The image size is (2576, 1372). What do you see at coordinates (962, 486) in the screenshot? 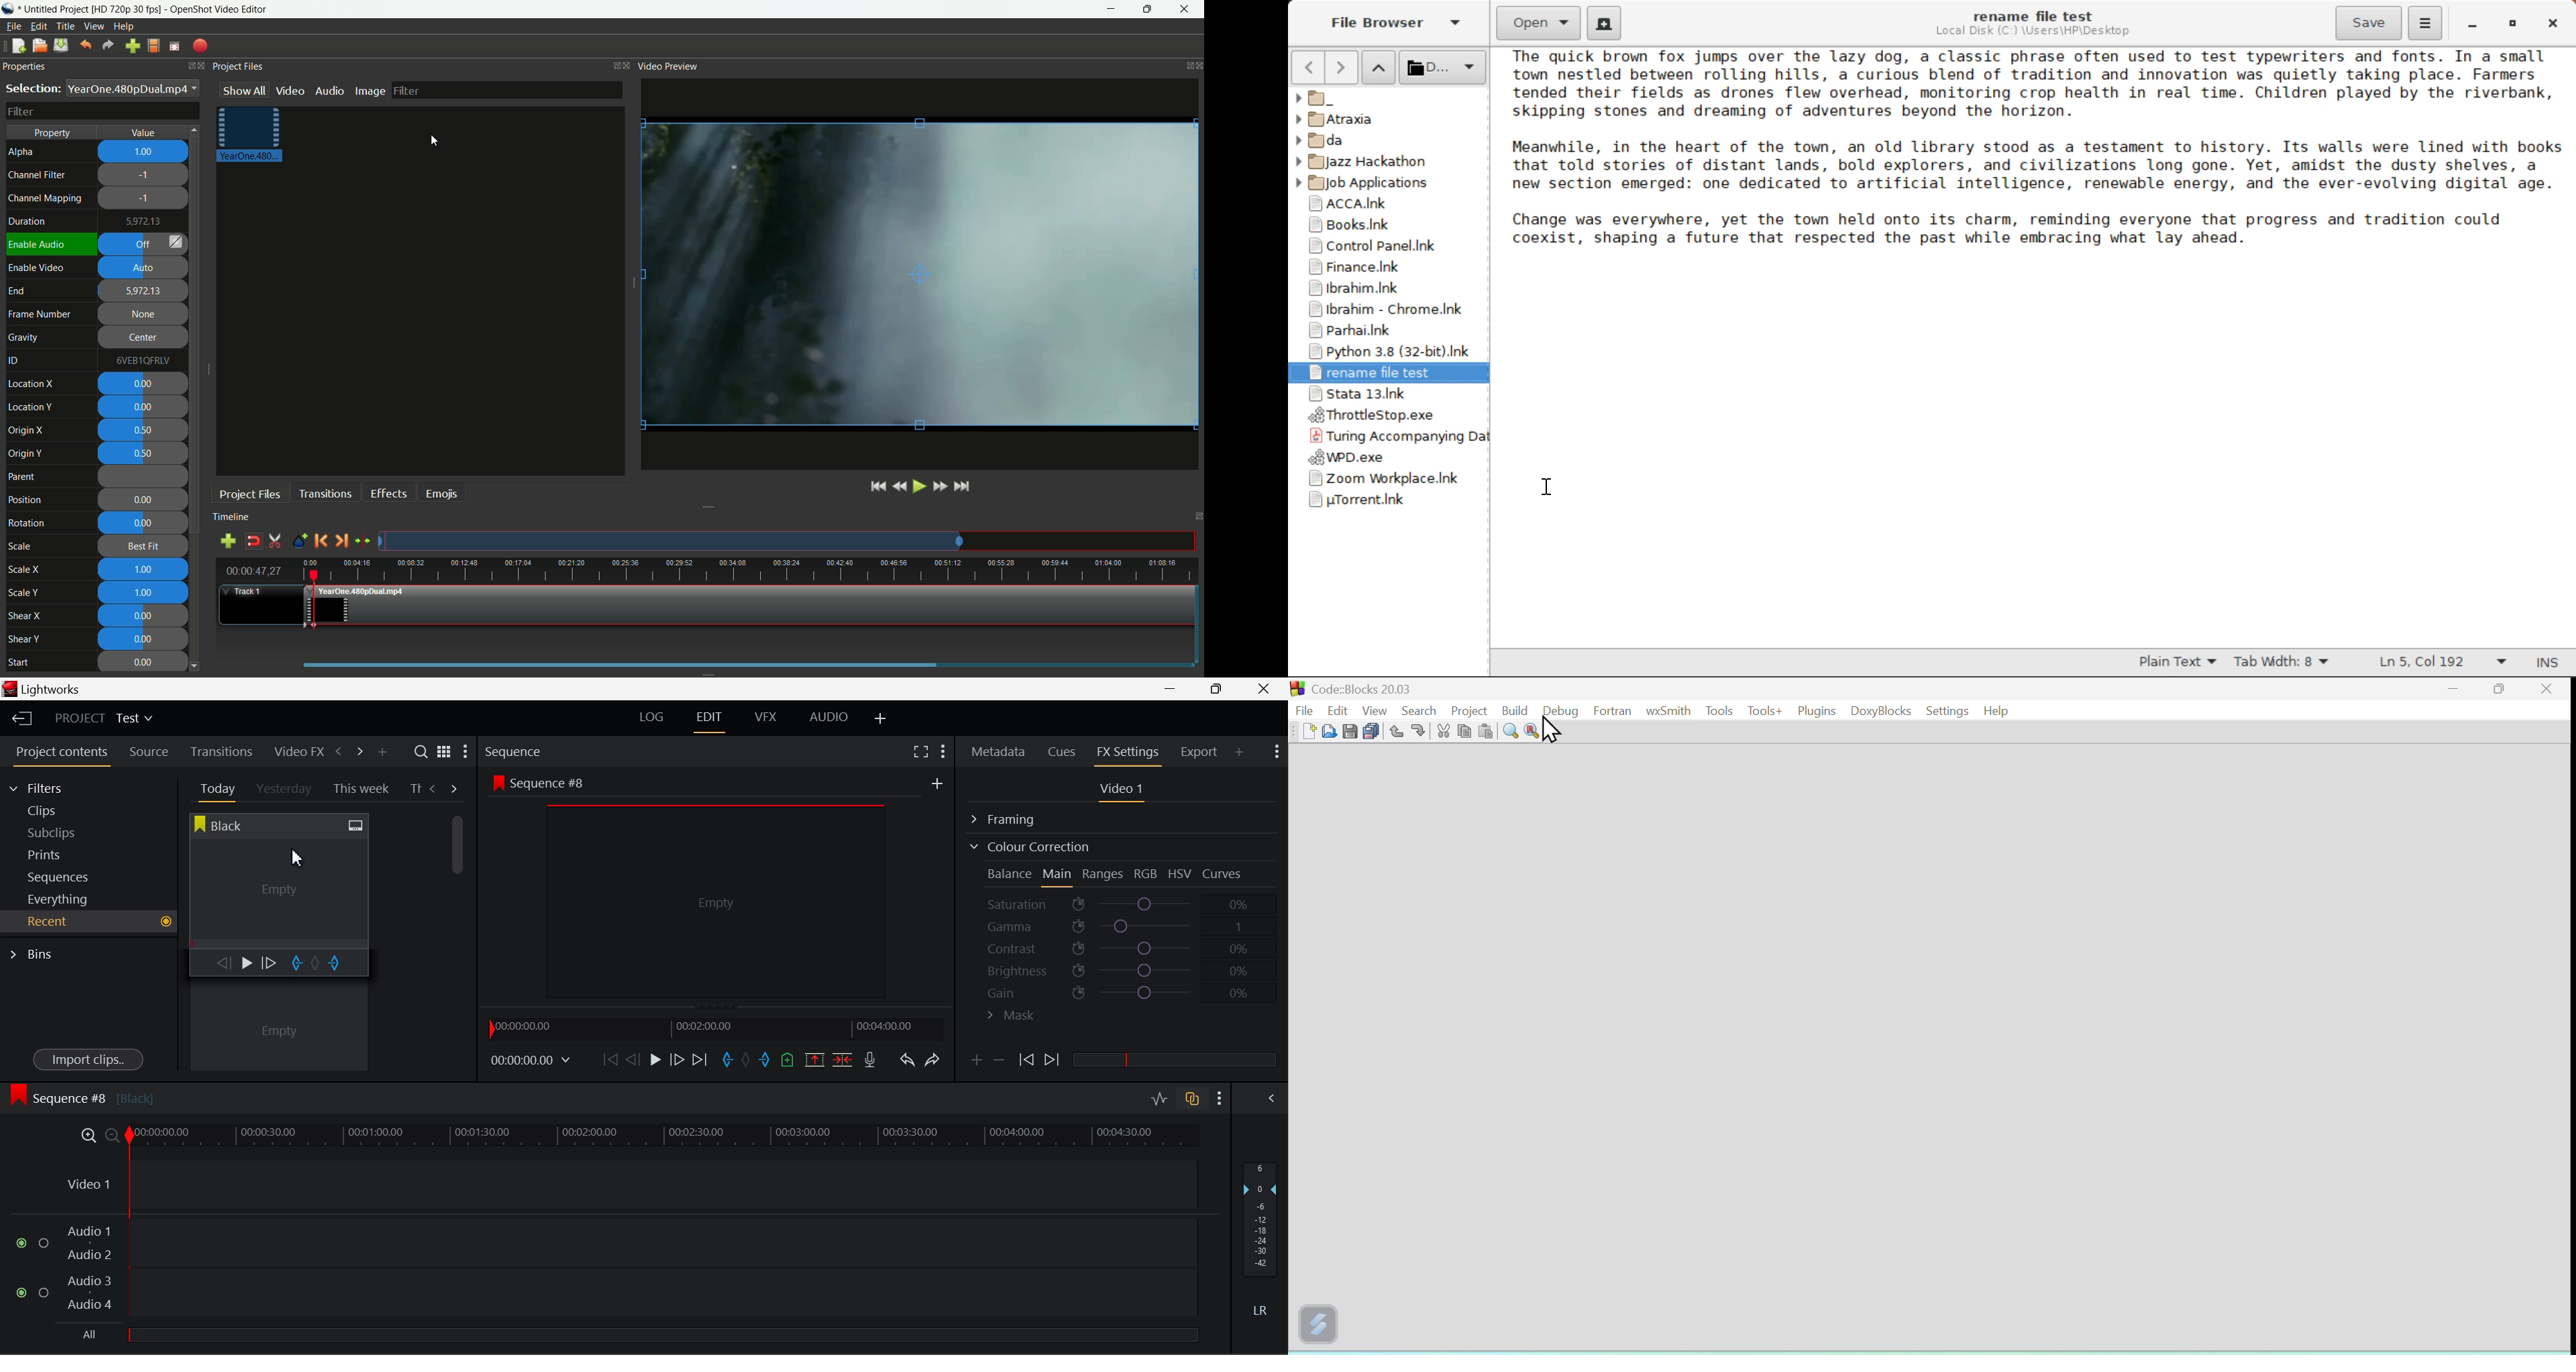
I see `jump to end` at bounding box center [962, 486].